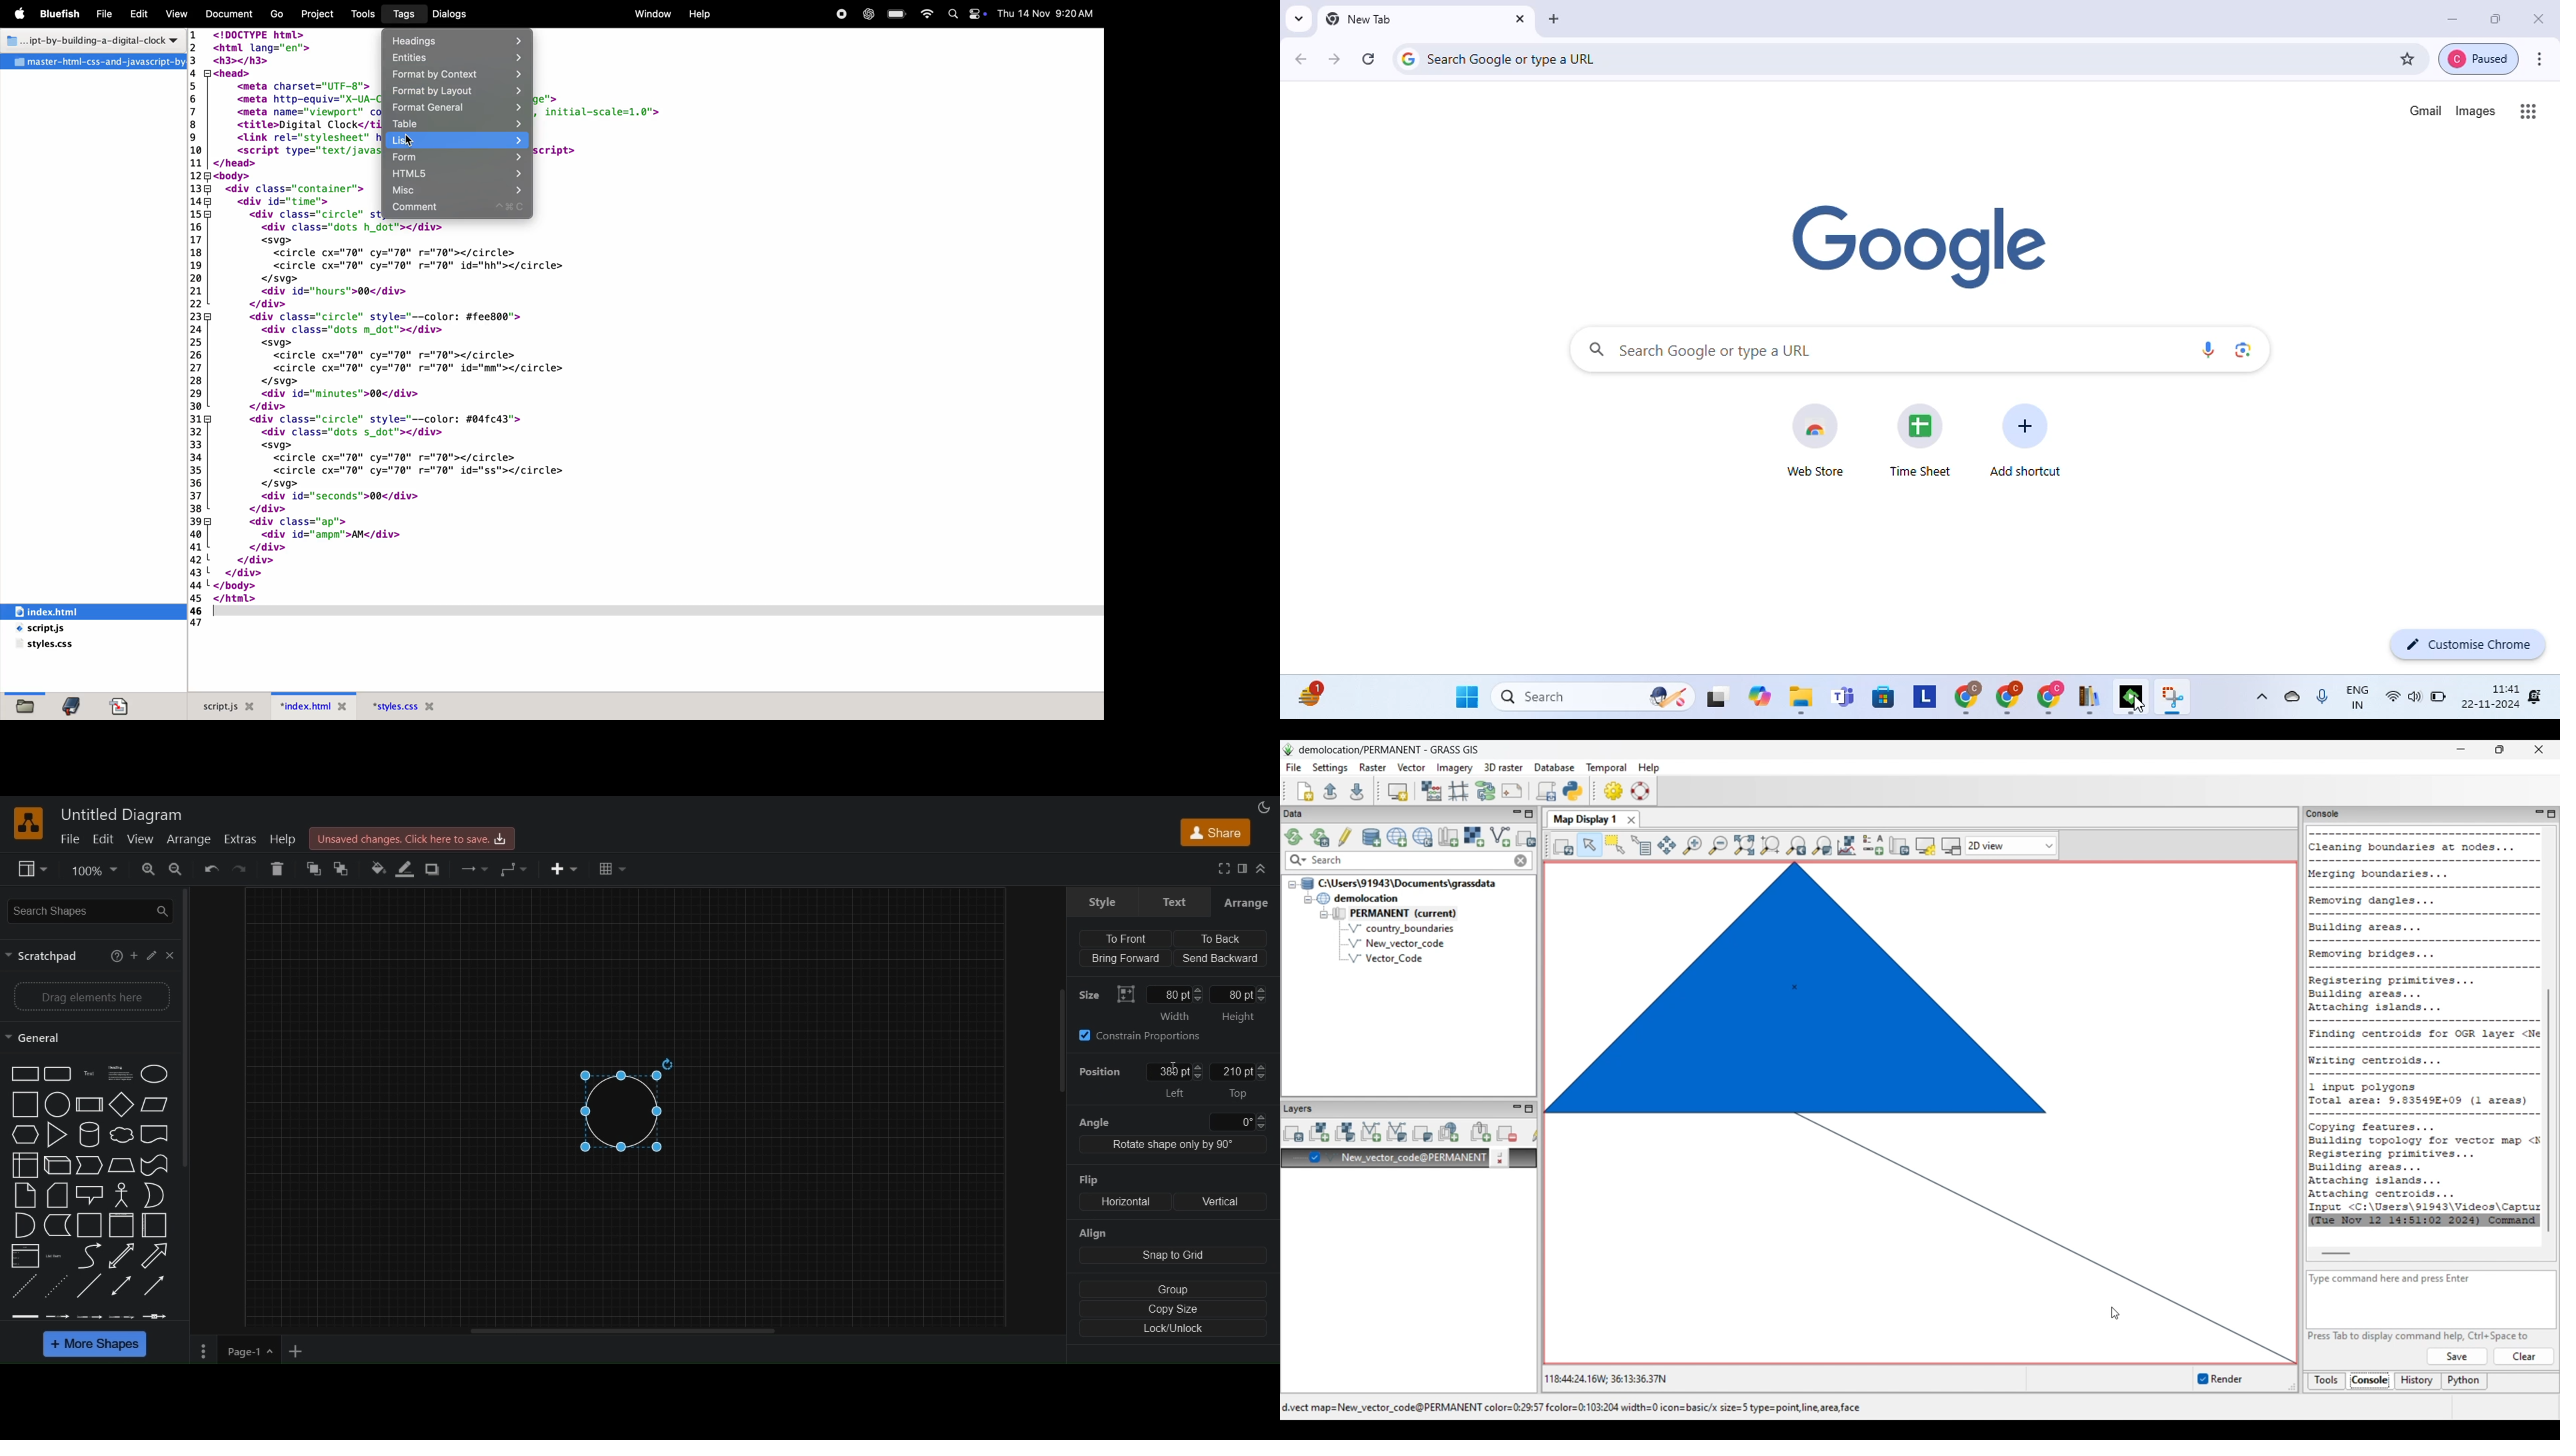  What do you see at coordinates (123, 1106) in the screenshot?
I see `diamond` at bounding box center [123, 1106].